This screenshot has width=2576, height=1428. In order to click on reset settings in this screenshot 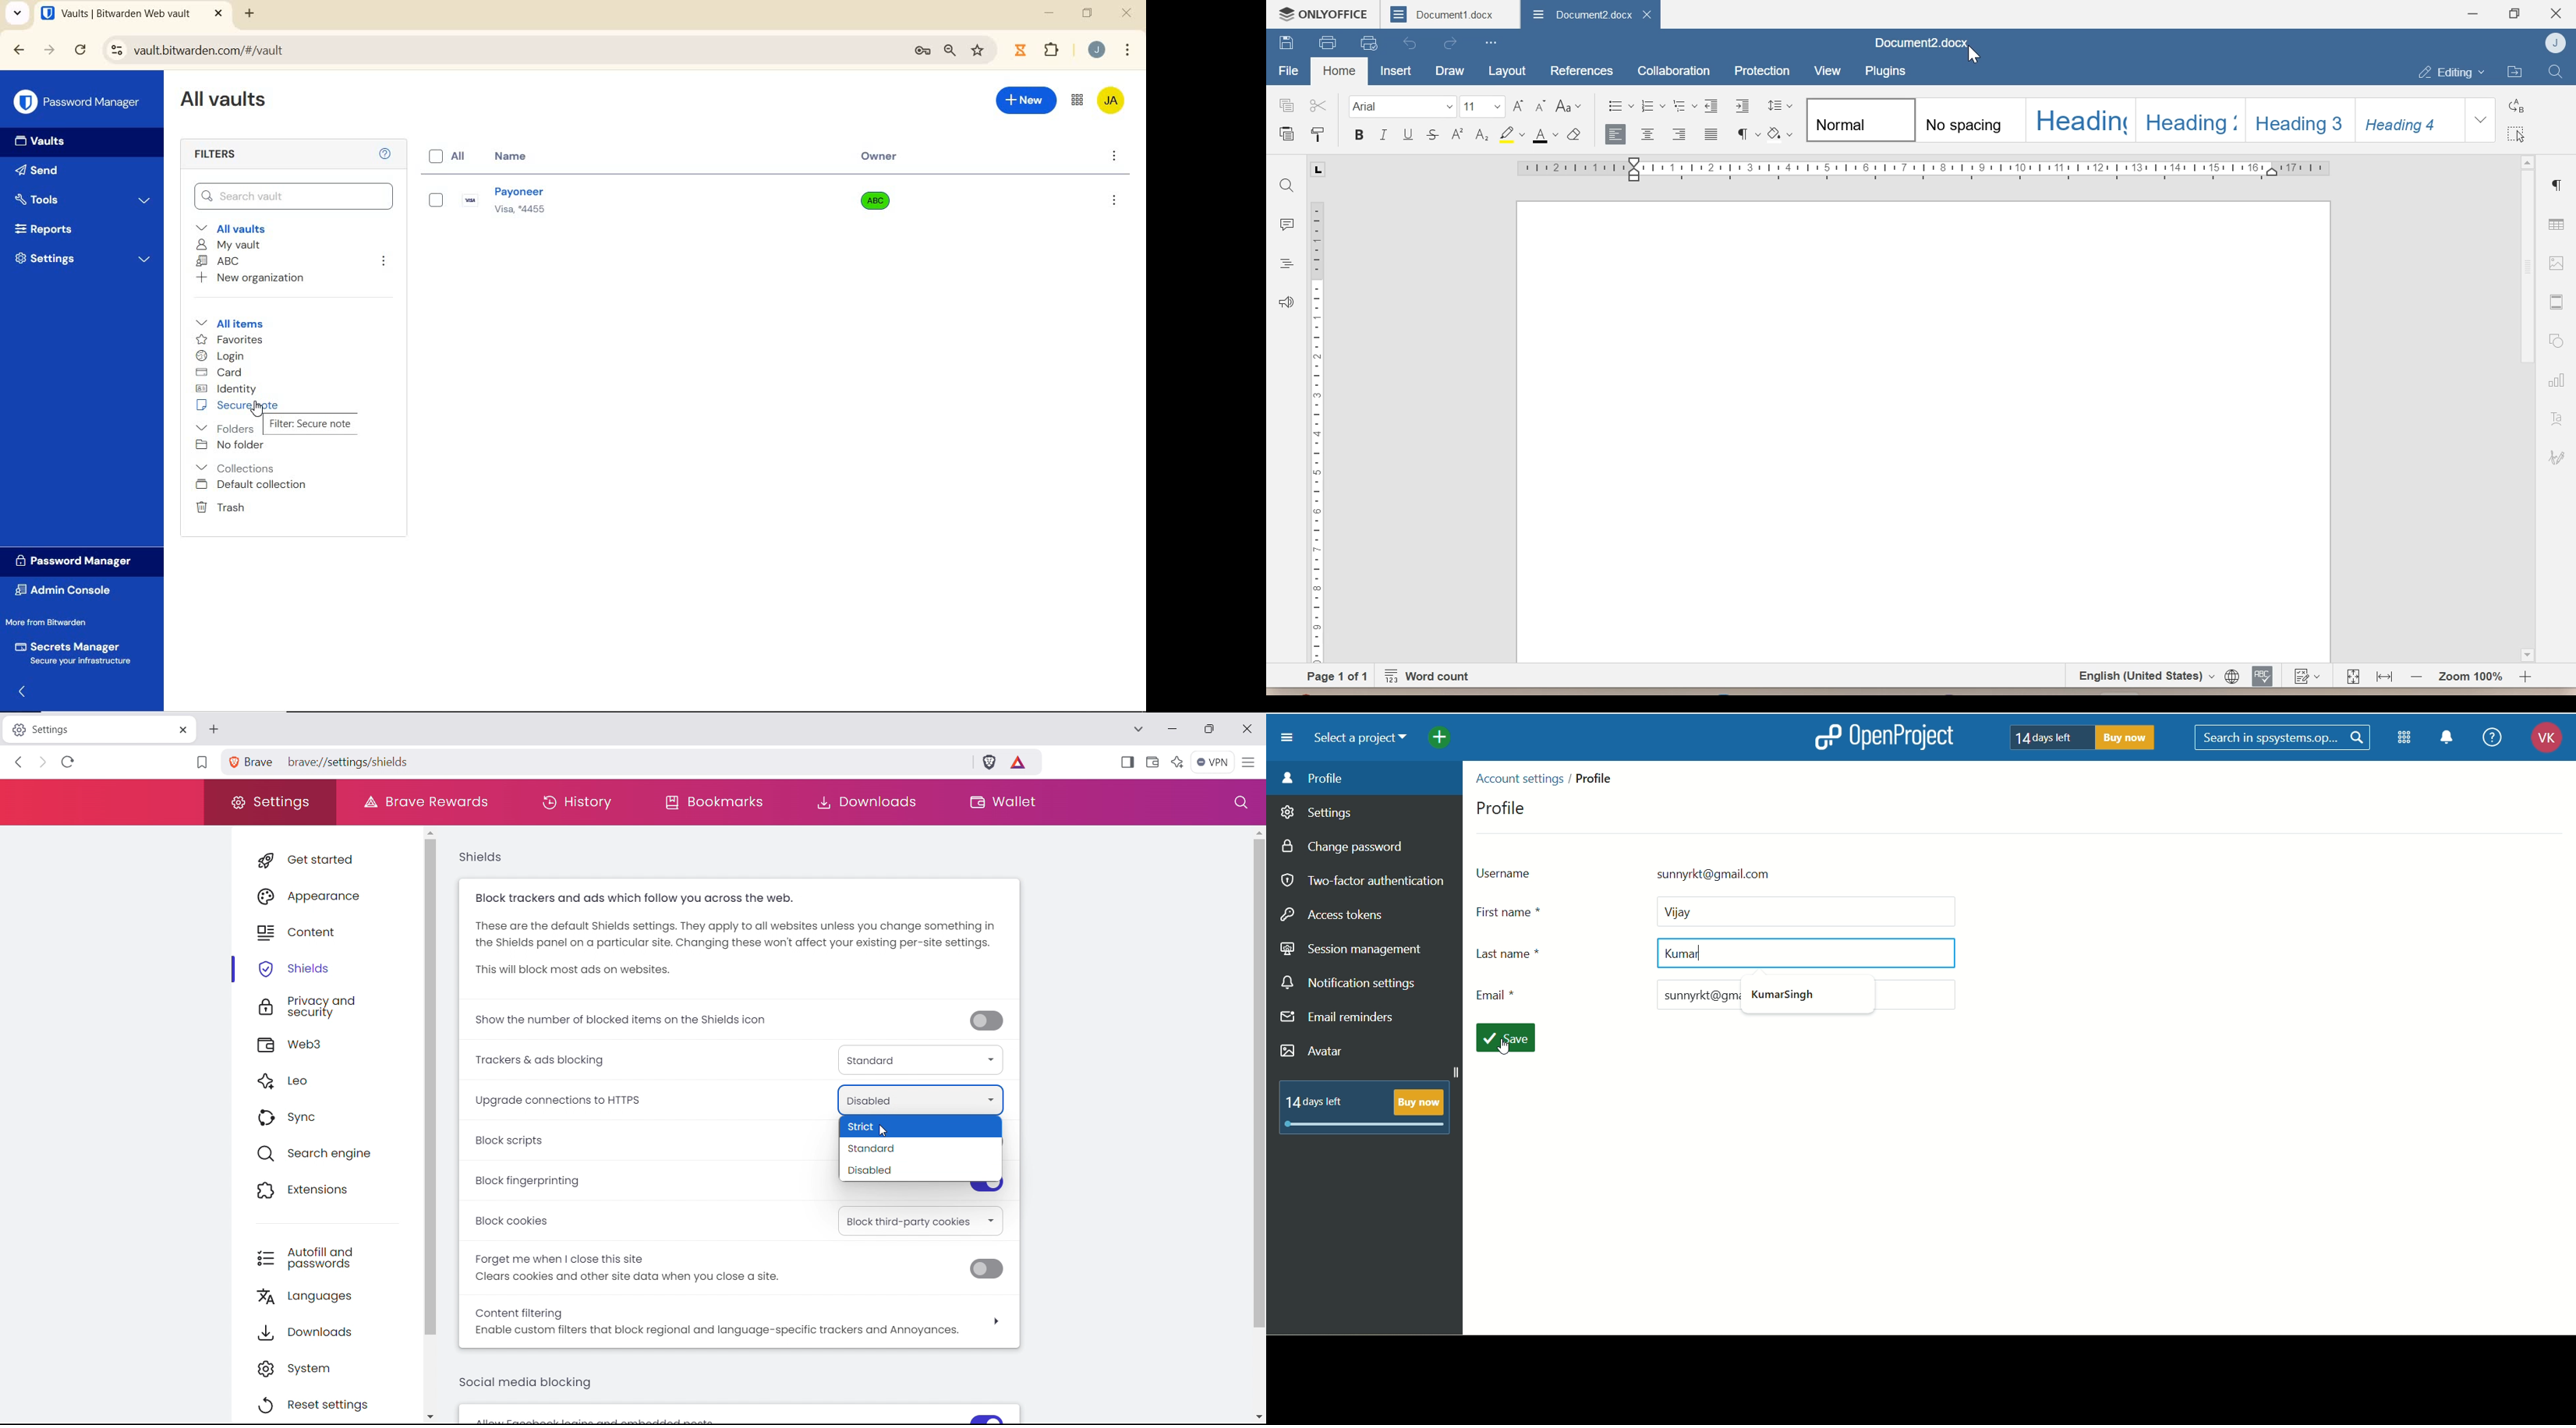, I will do `click(330, 1405)`.